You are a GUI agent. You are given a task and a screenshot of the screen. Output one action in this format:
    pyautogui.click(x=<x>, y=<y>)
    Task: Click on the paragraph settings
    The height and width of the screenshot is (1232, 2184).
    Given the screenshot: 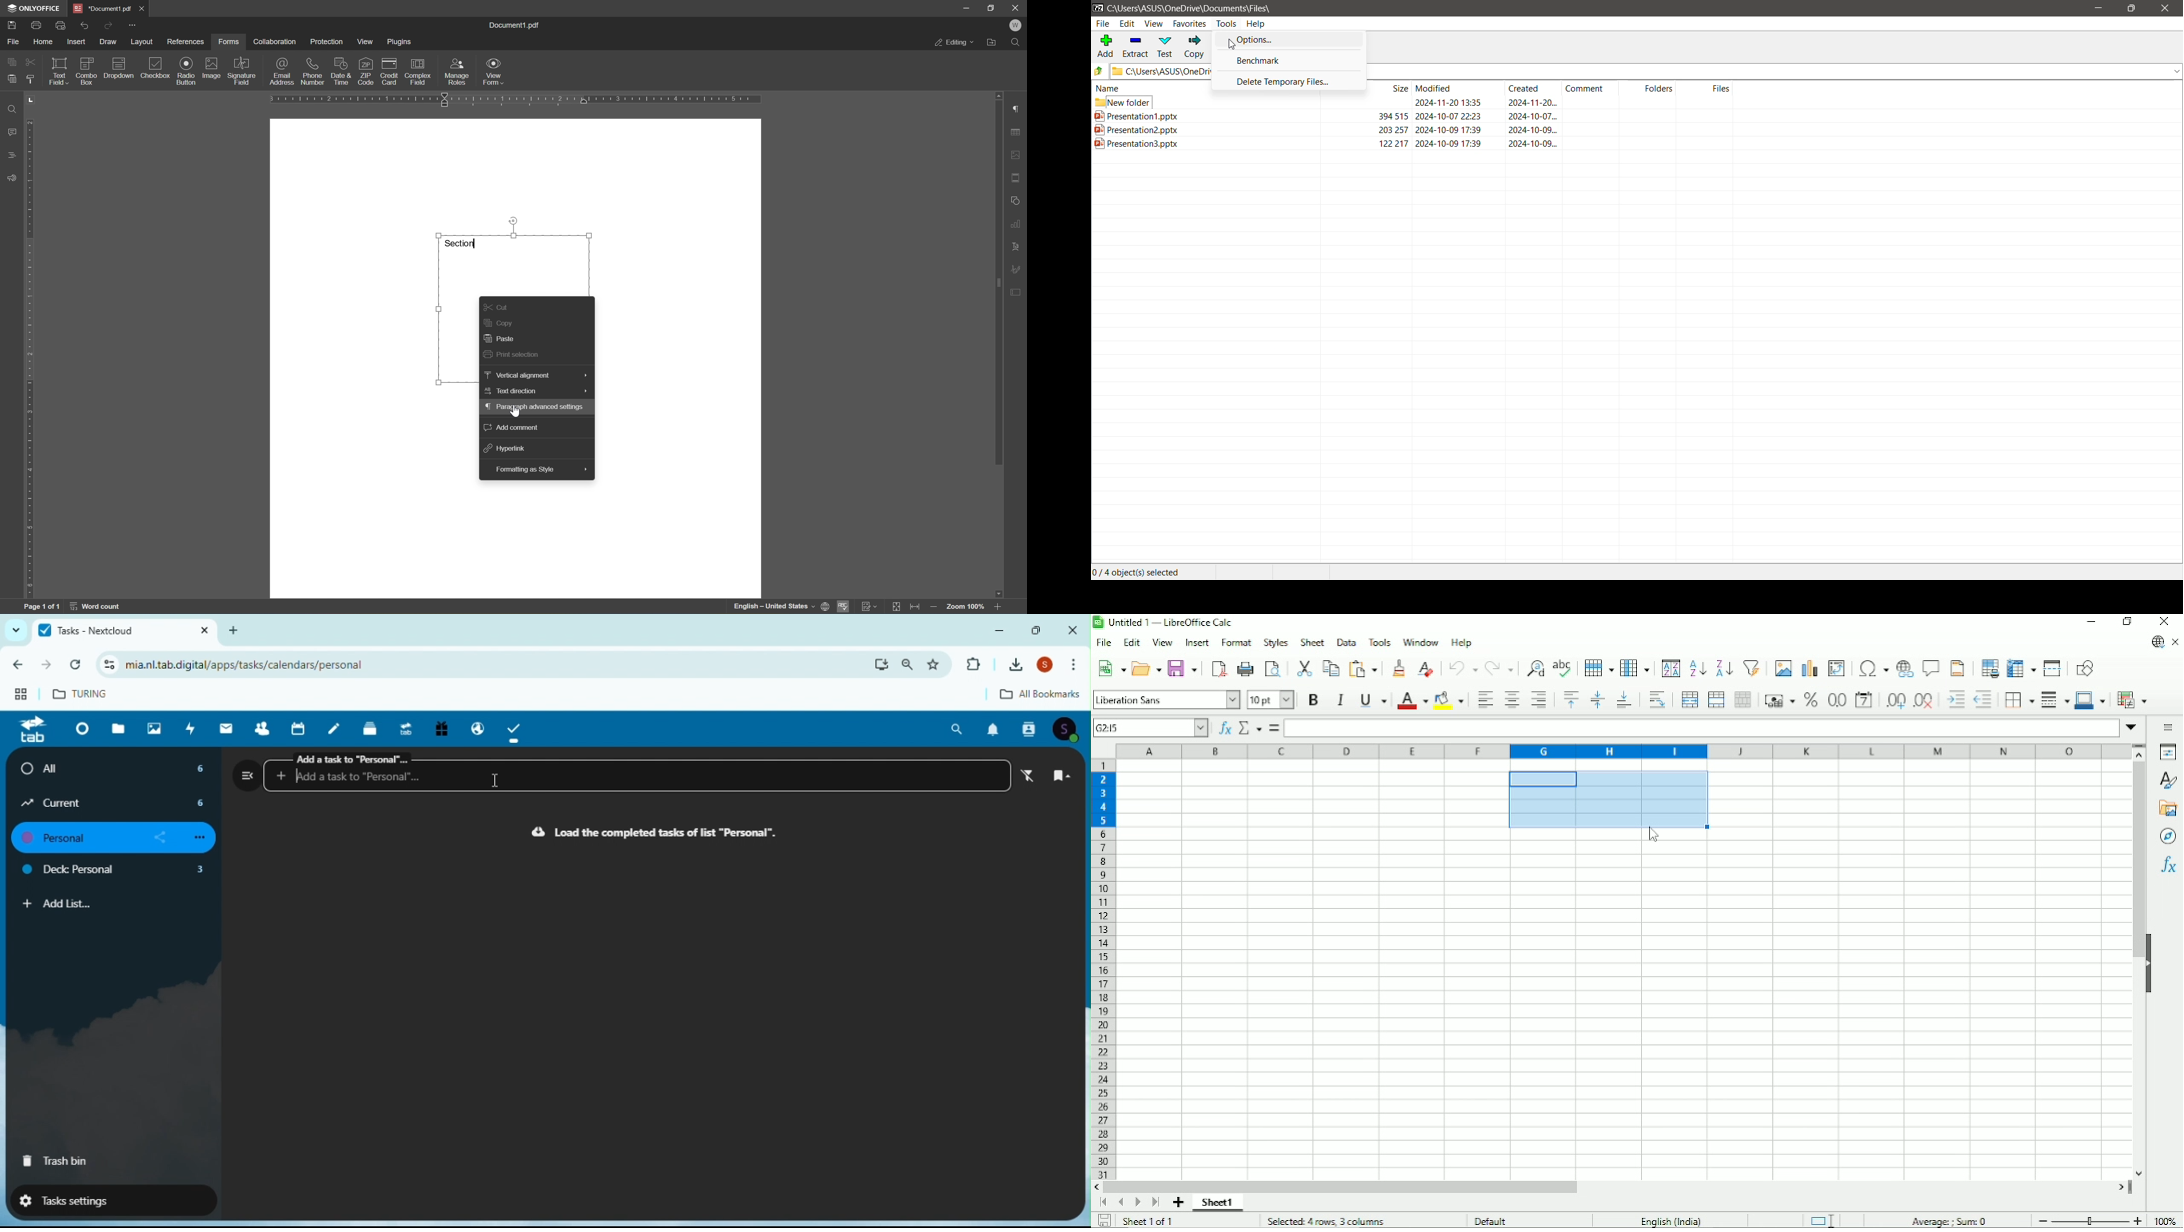 What is the action you would take?
    pyautogui.click(x=1019, y=110)
    